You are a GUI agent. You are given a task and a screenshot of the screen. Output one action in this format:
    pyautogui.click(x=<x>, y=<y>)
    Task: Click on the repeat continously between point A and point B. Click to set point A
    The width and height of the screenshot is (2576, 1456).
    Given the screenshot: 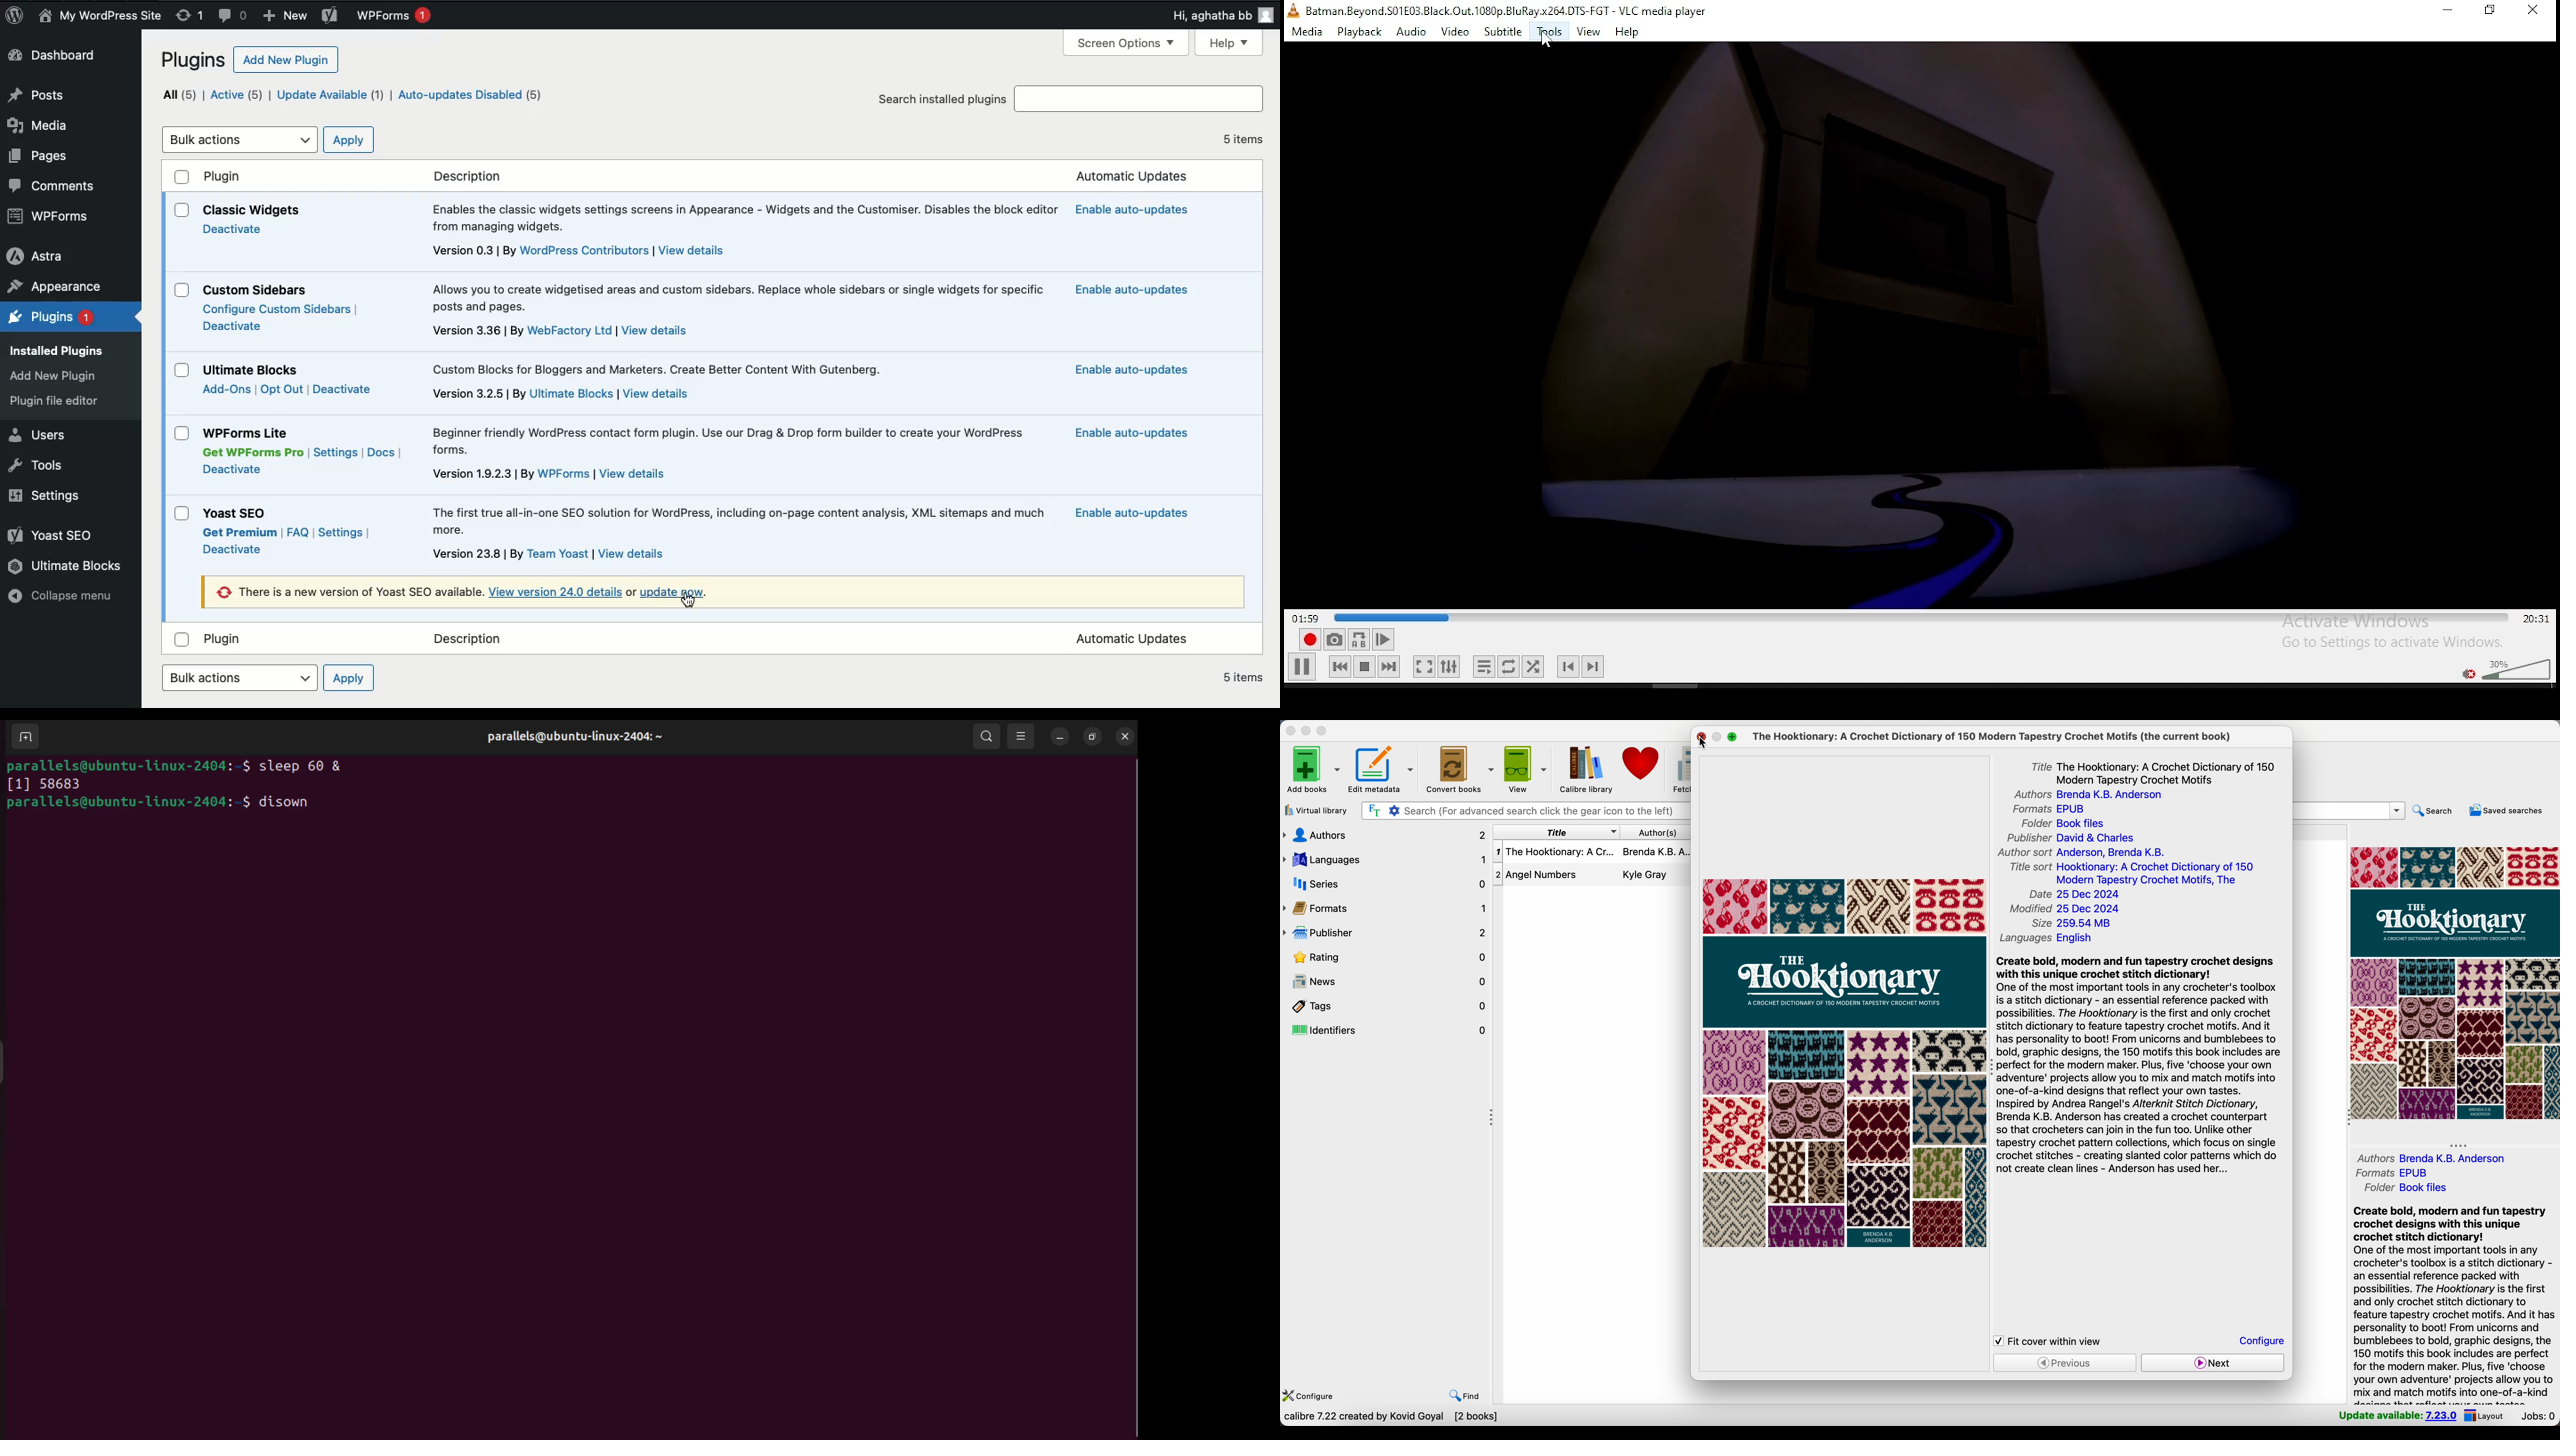 What is the action you would take?
    pyautogui.click(x=1357, y=639)
    